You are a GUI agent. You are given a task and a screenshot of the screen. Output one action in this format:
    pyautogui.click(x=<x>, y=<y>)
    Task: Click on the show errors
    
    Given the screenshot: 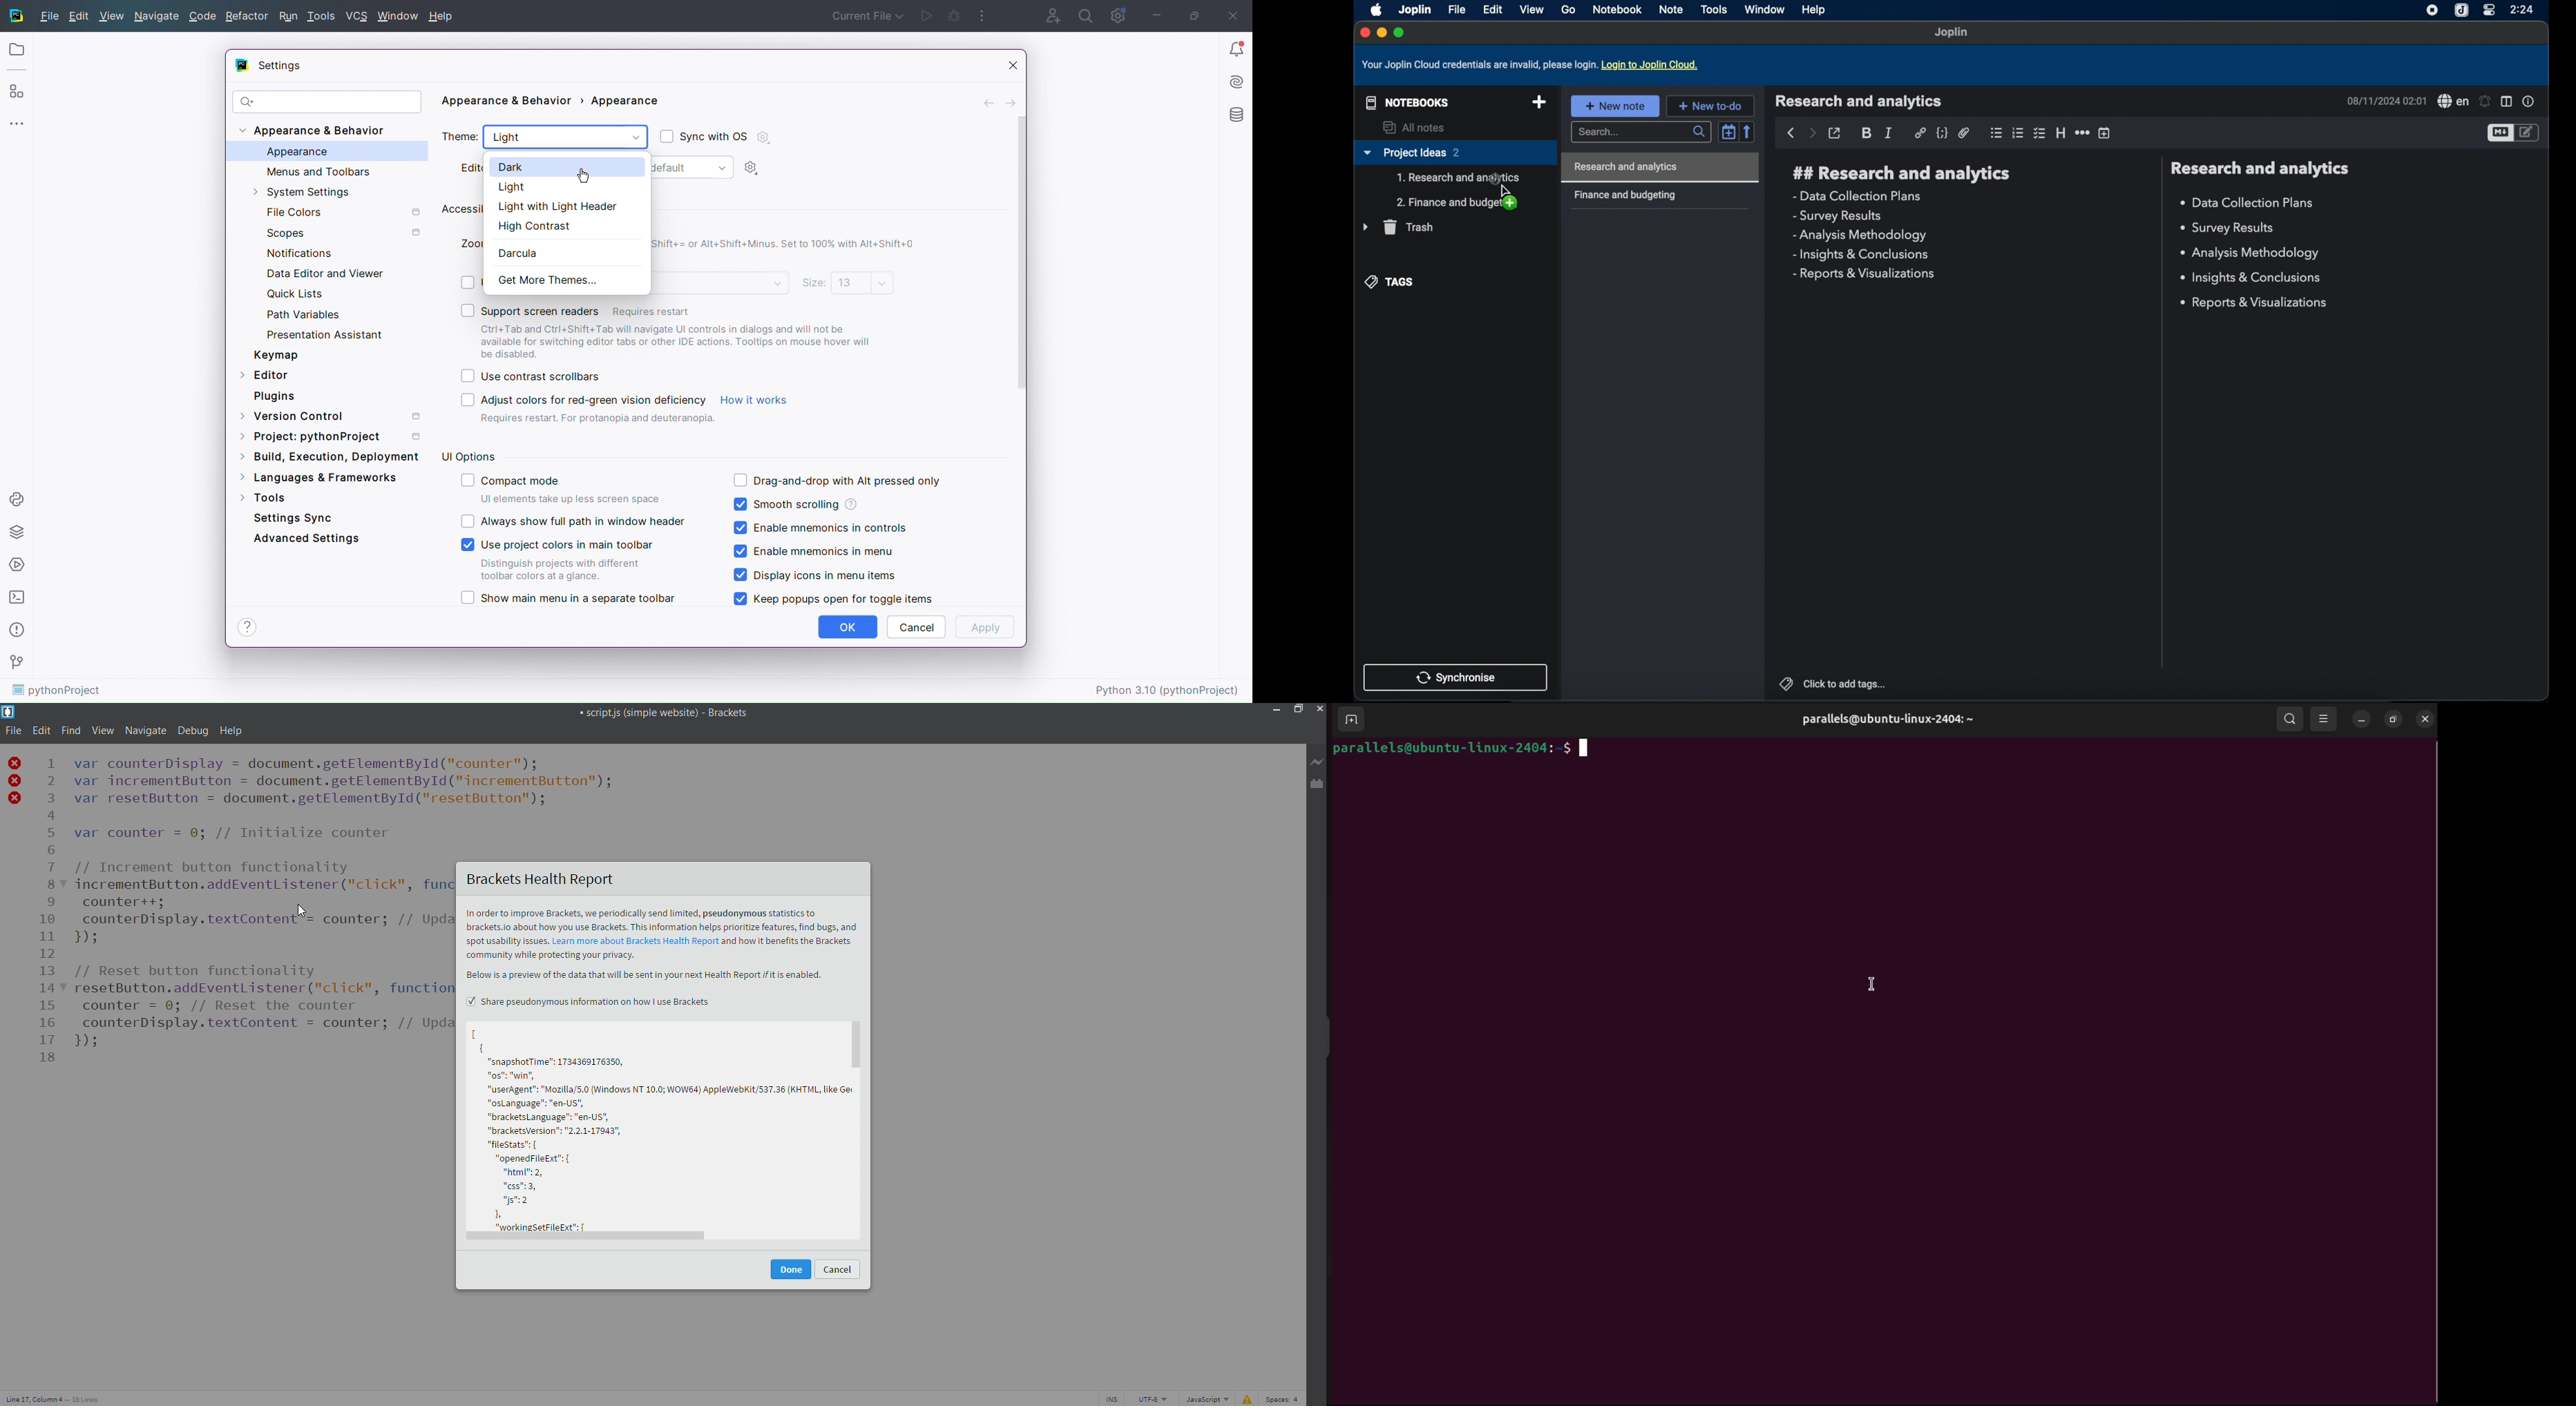 What is the action you would take?
    pyautogui.click(x=1246, y=1398)
    